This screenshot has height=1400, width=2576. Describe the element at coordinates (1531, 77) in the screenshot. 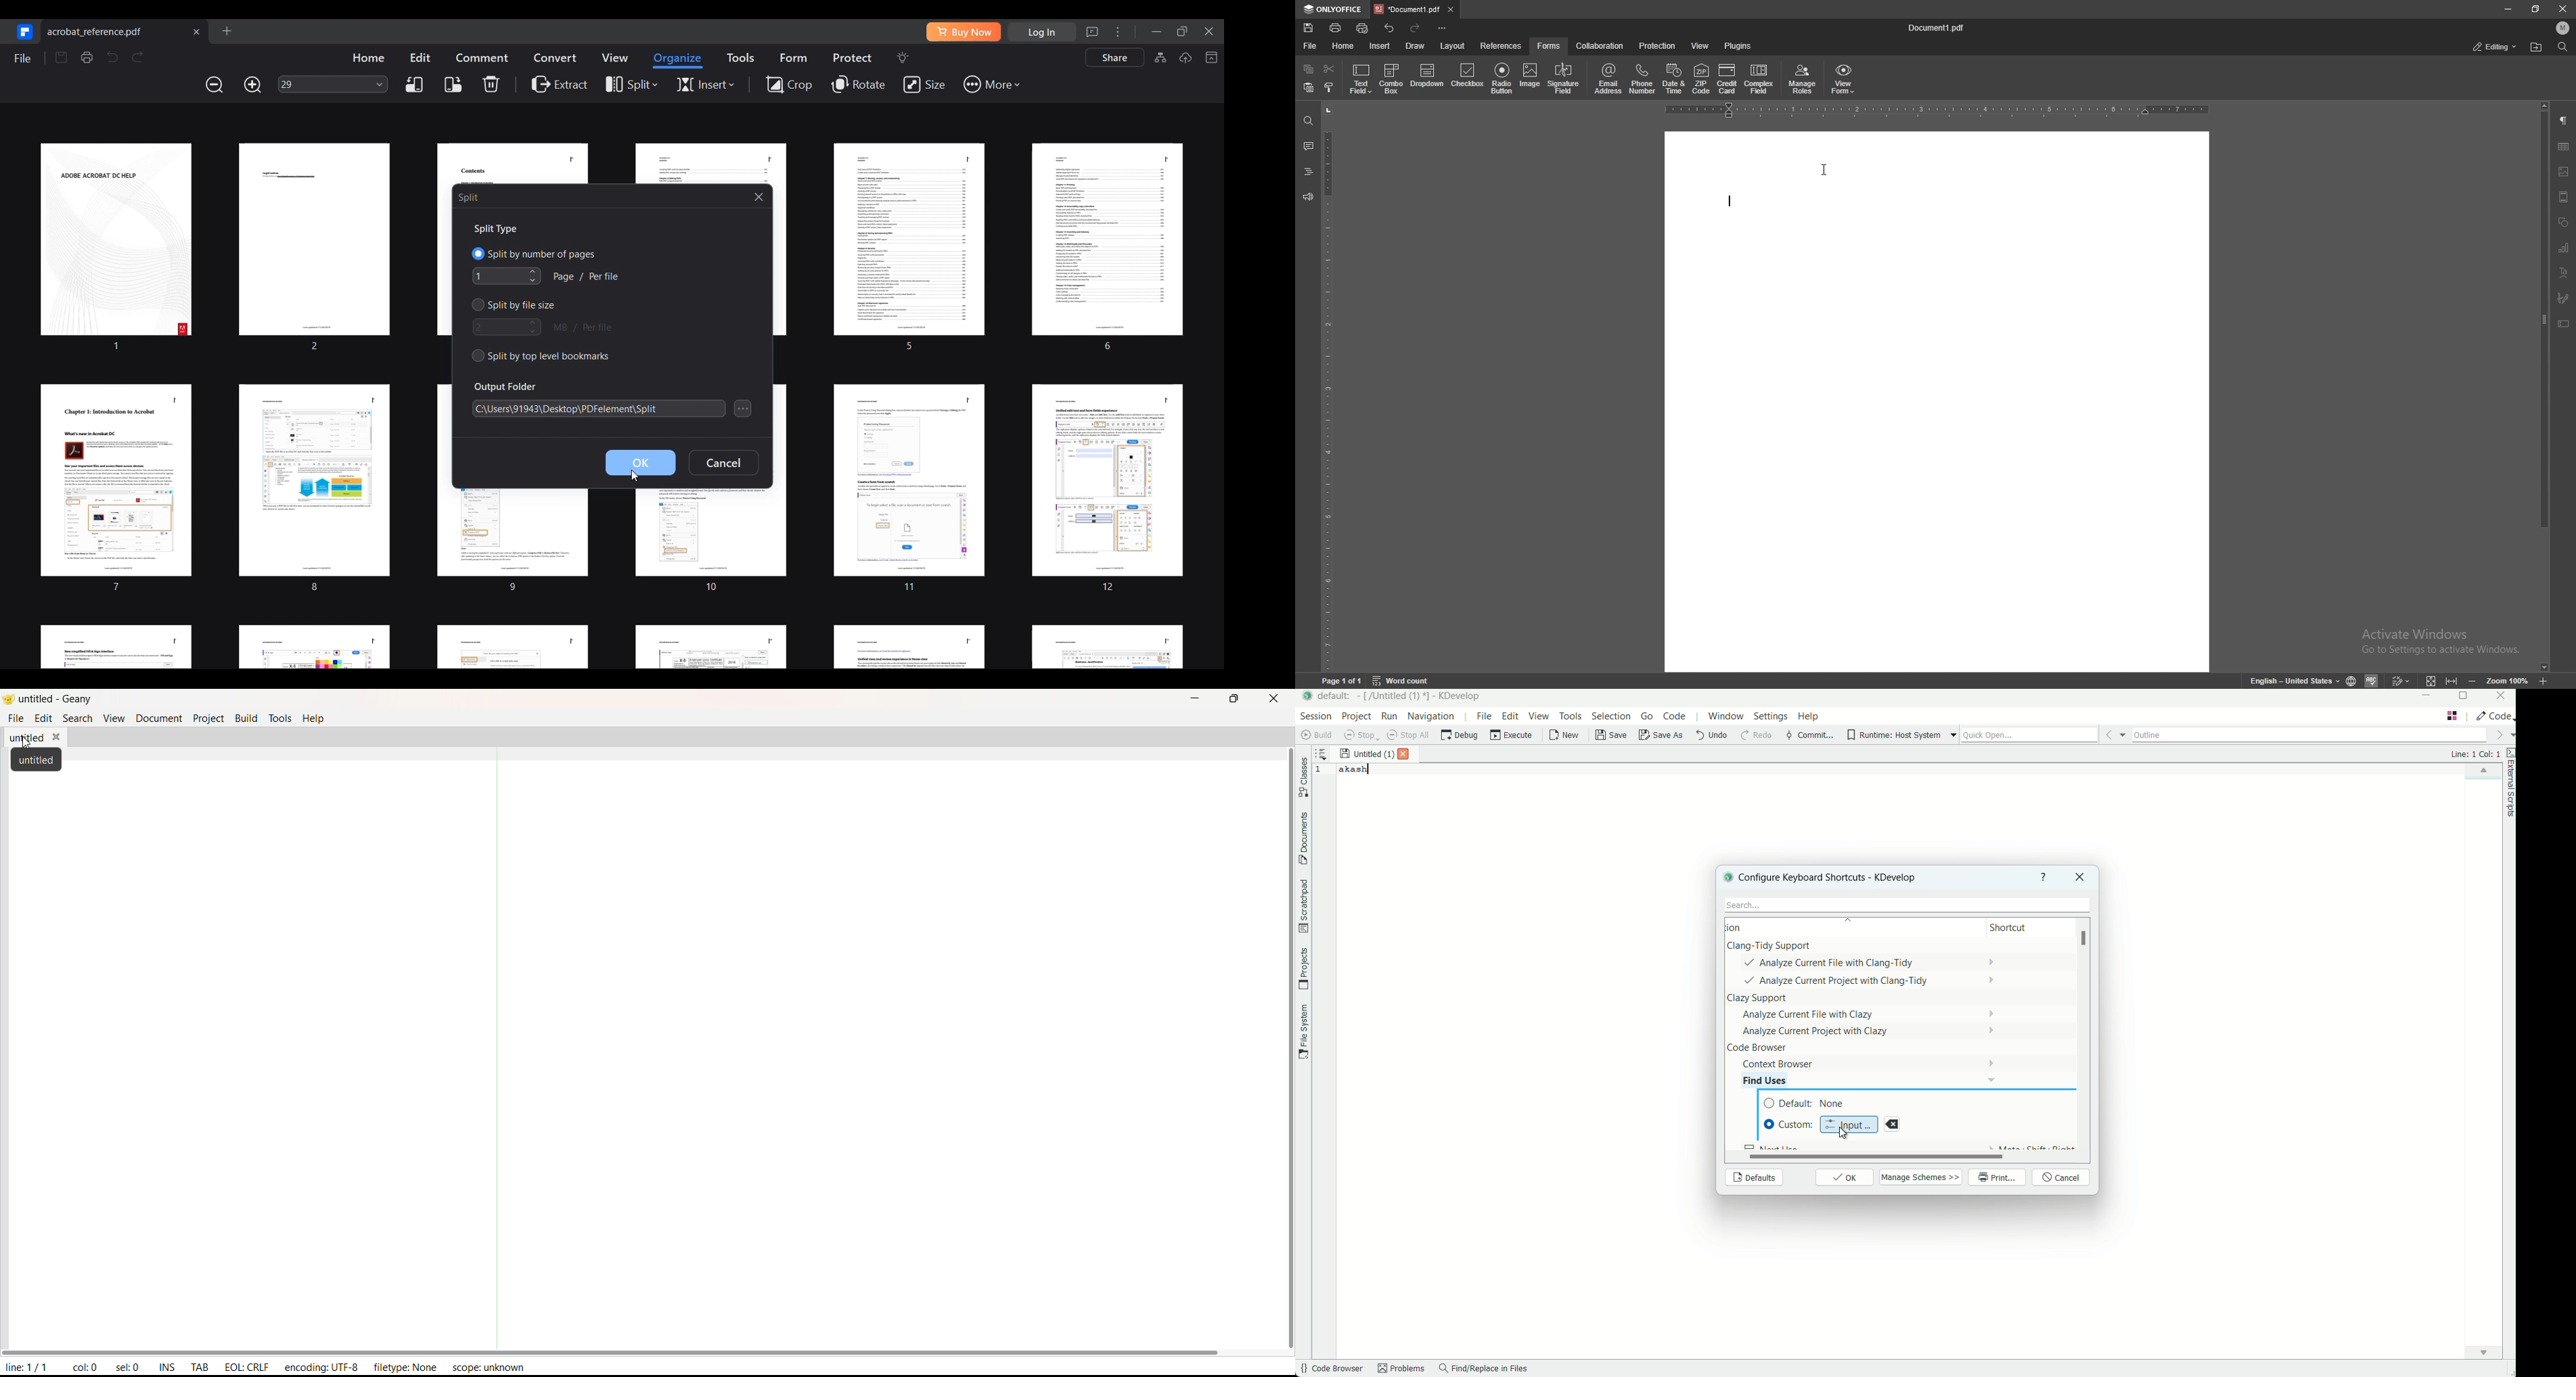

I see `image` at that location.